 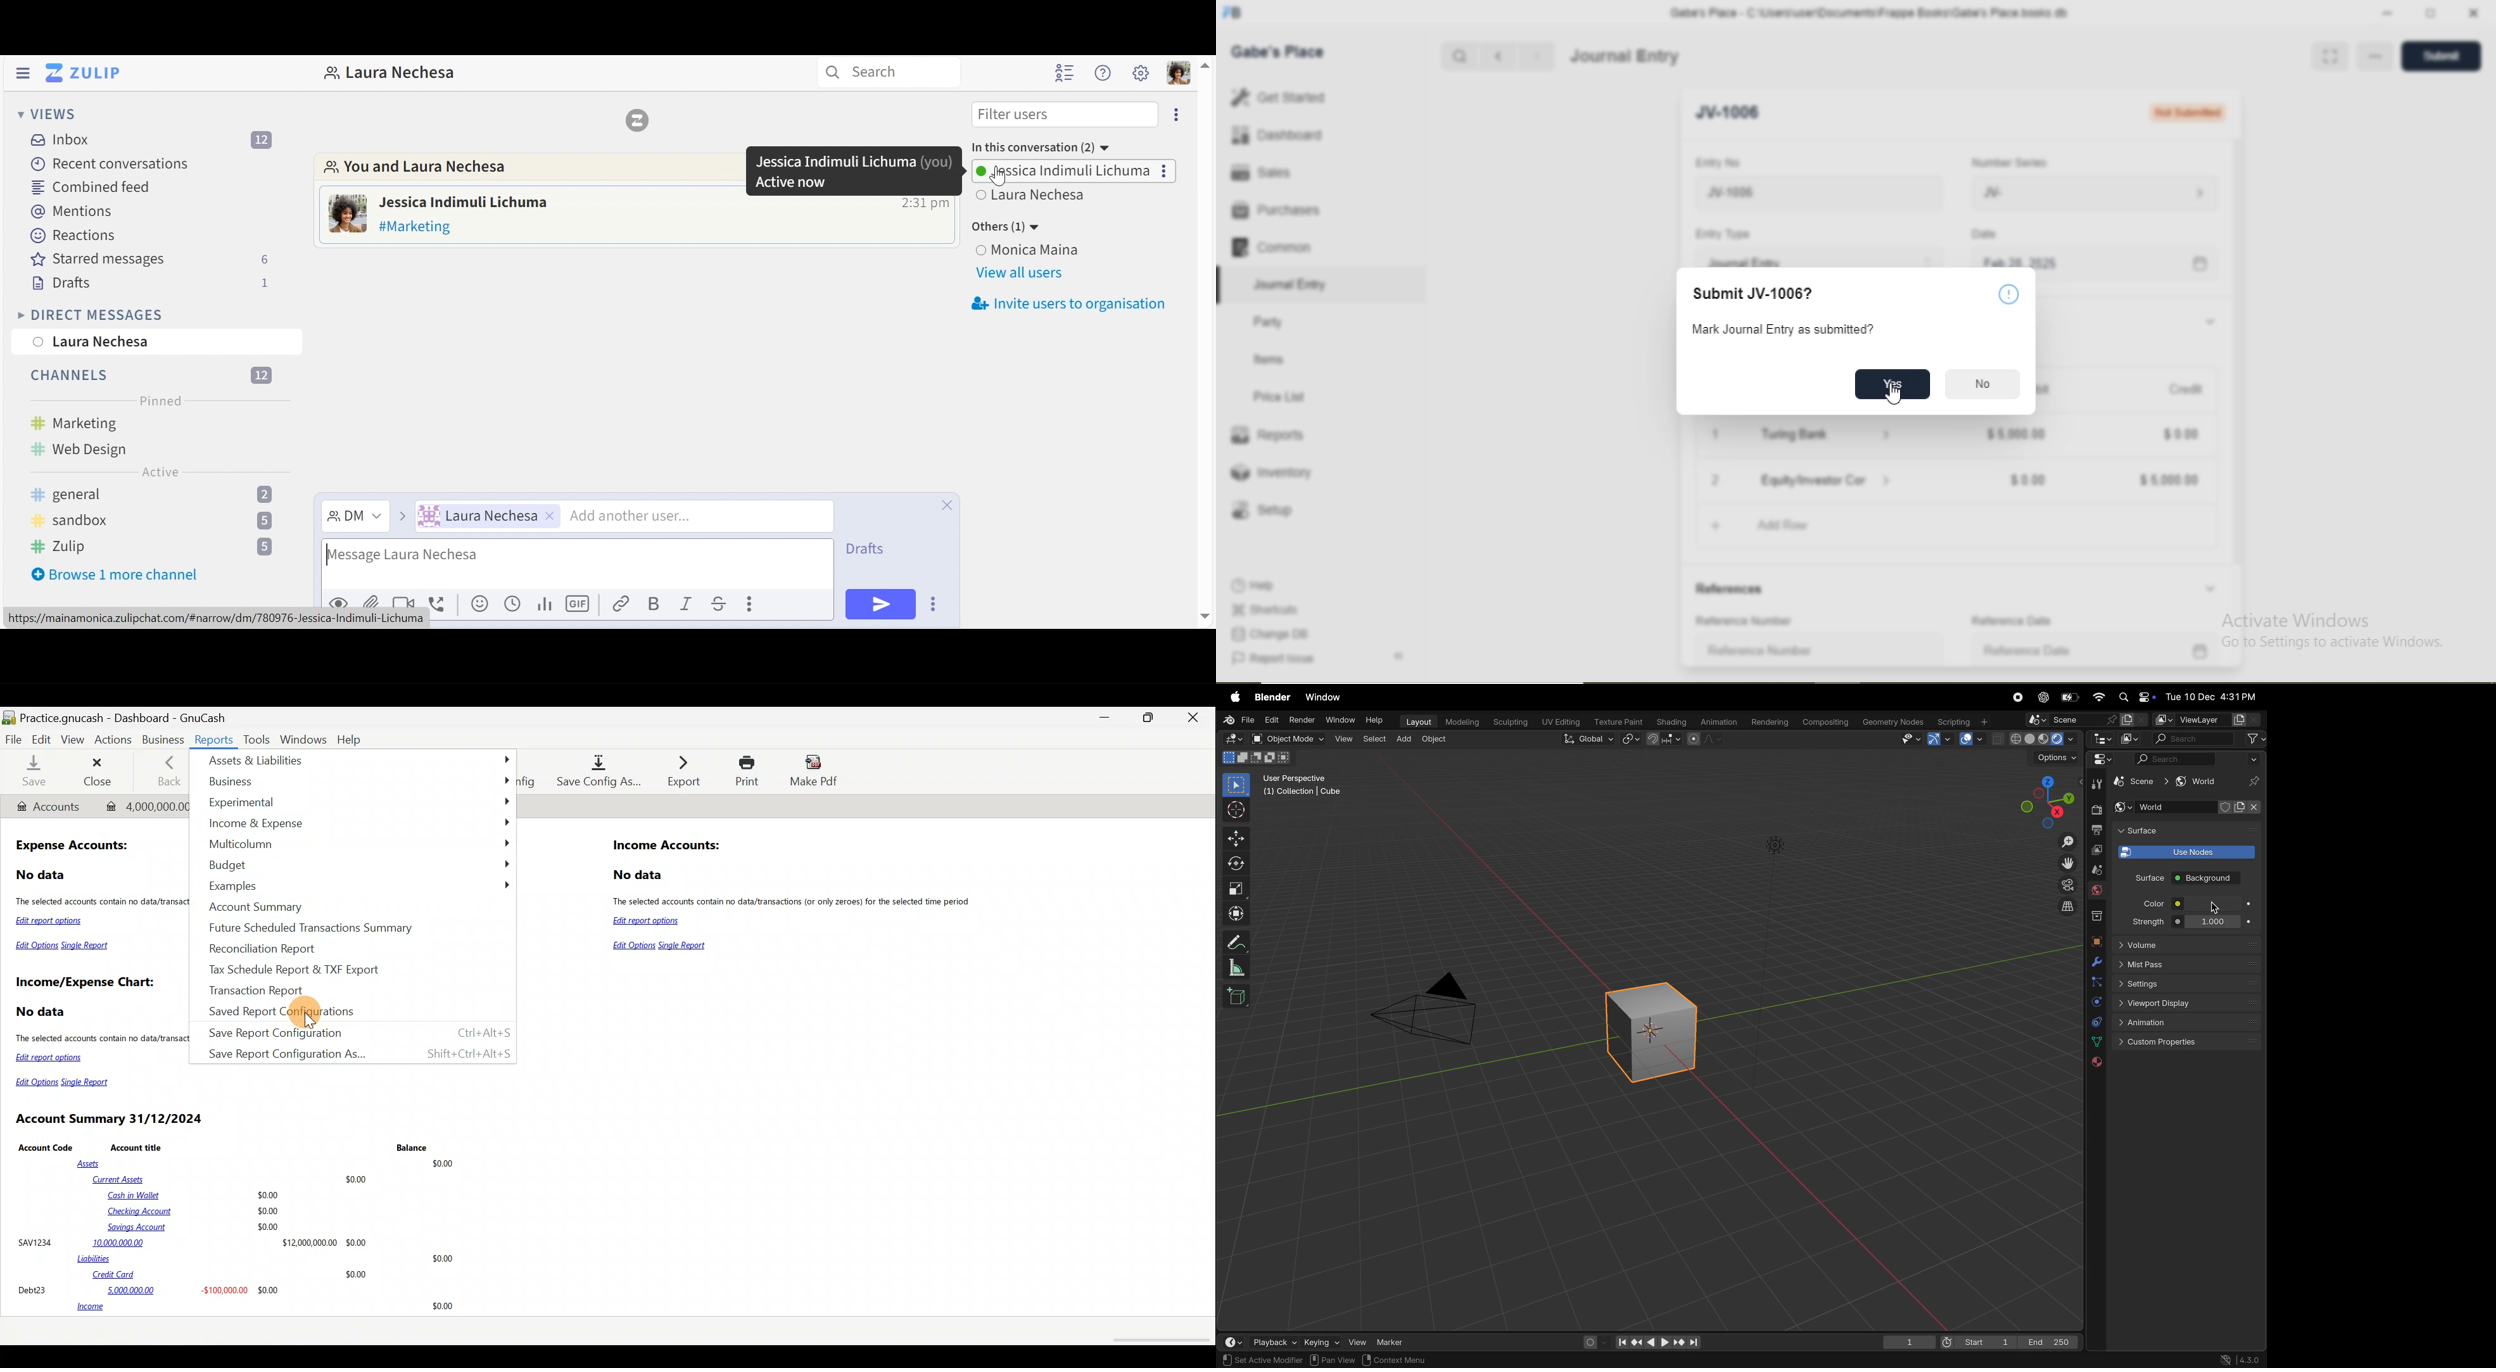 What do you see at coordinates (1508, 722) in the screenshot?
I see `Sculpting` at bounding box center [1508, 722].